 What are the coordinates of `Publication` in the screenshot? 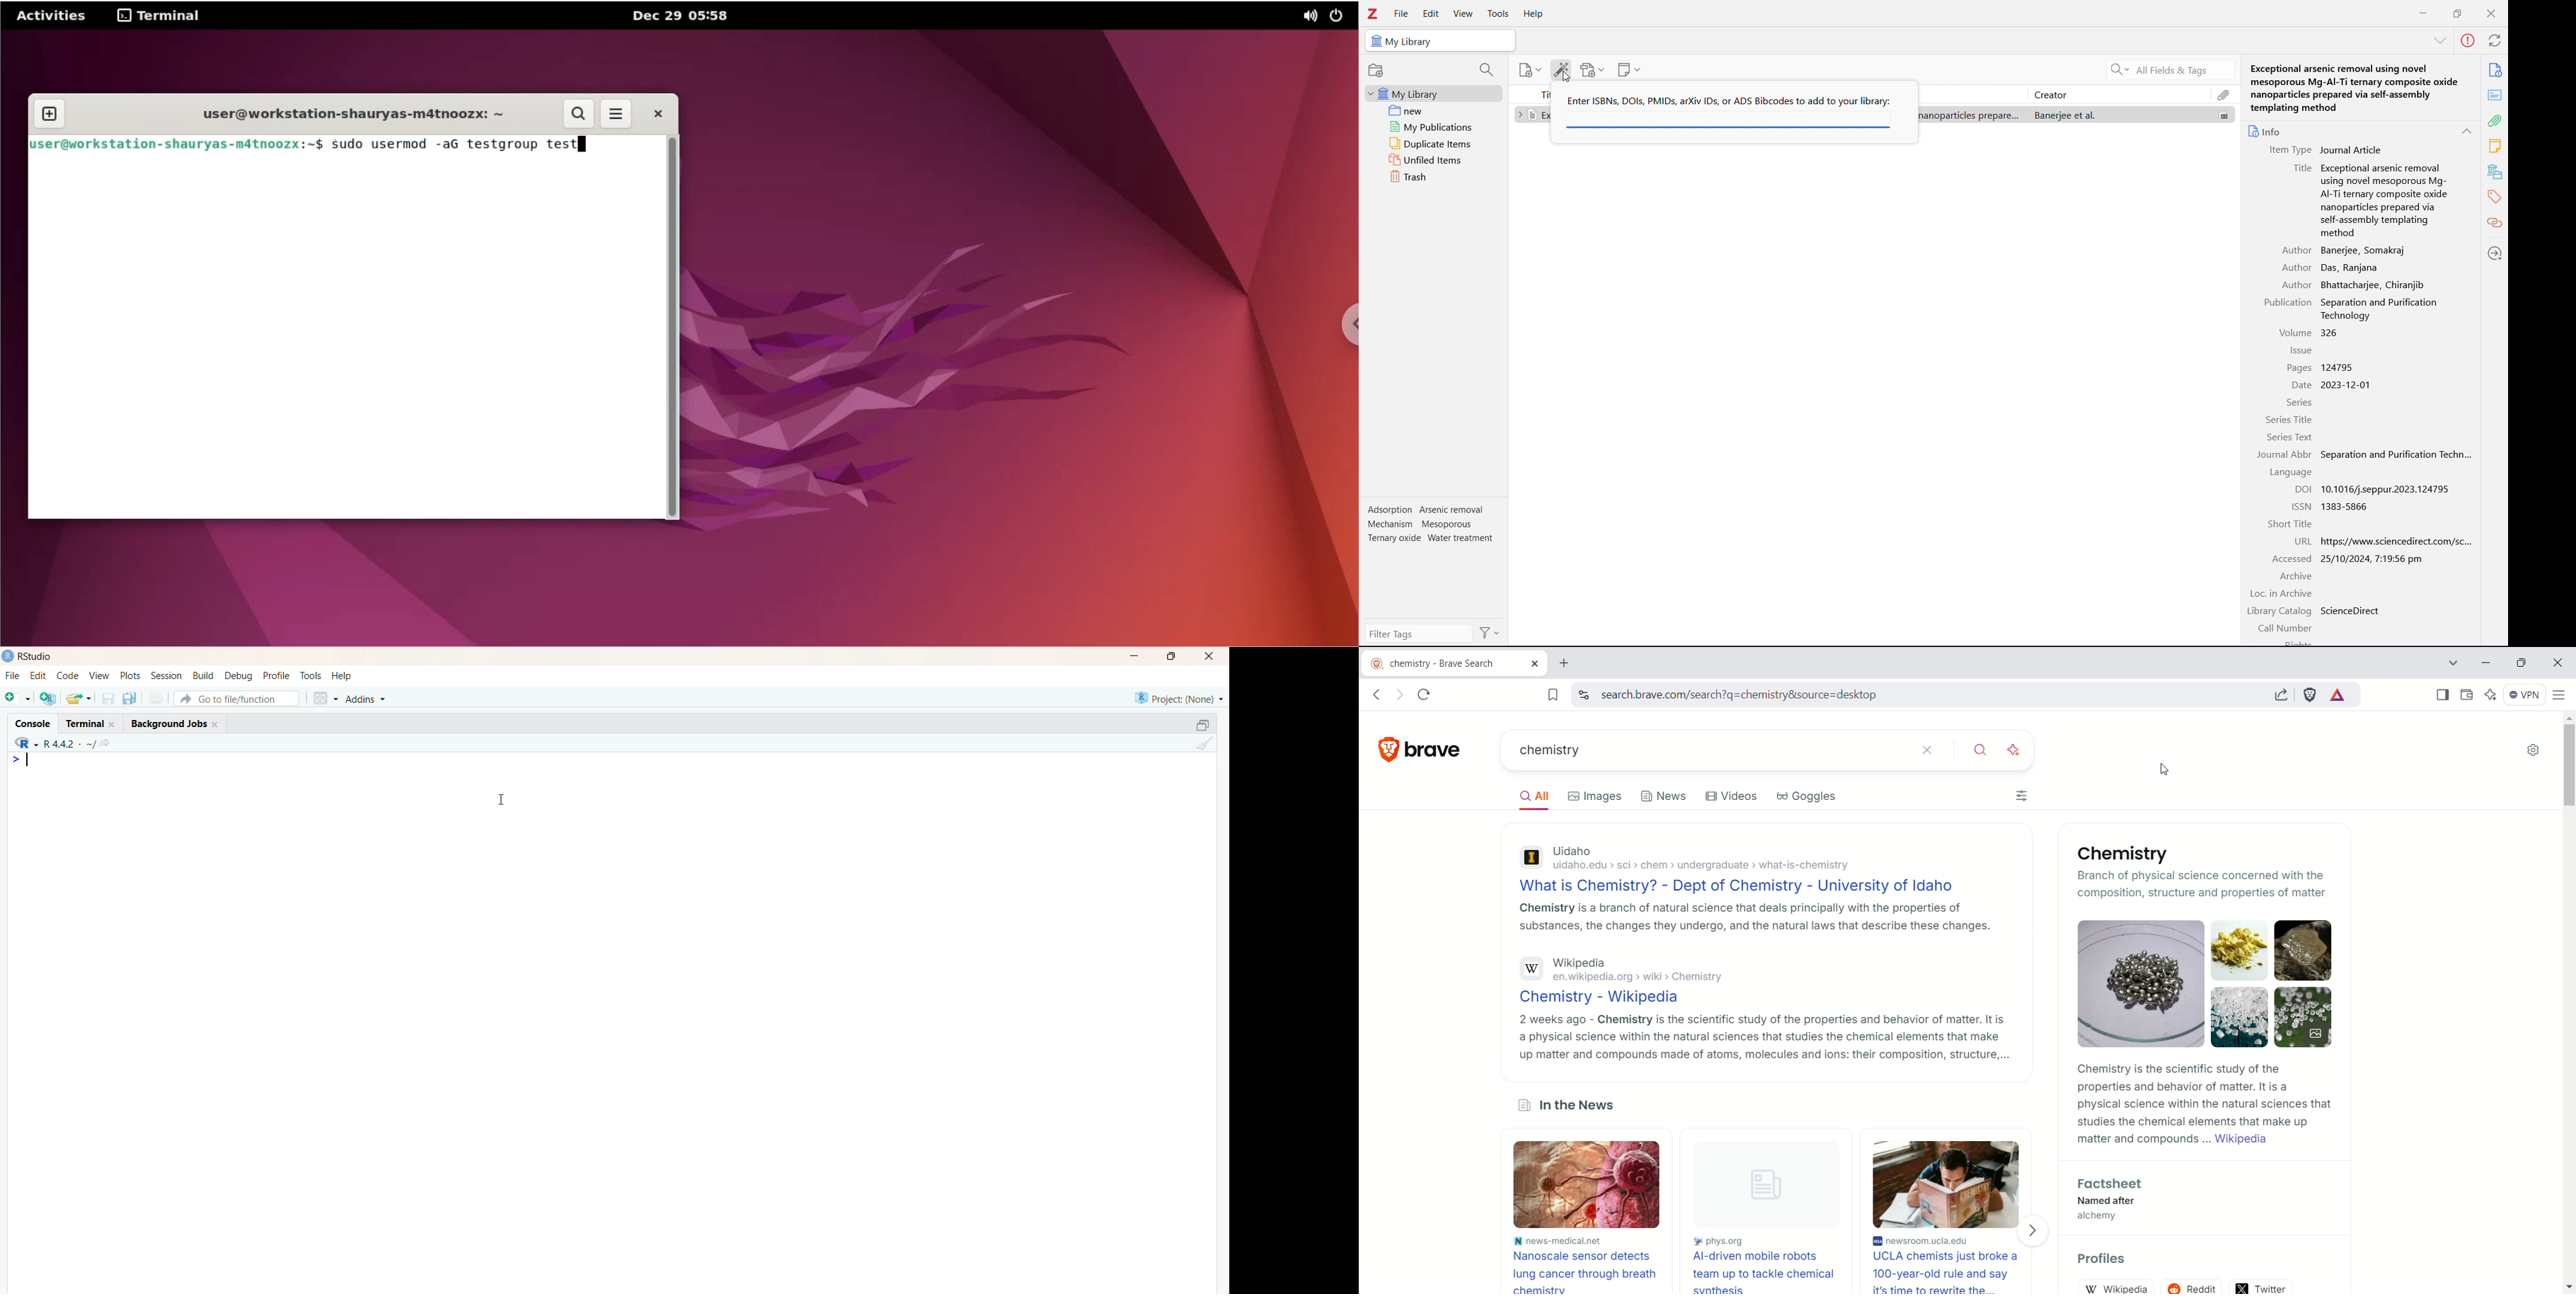 It's located at (2289, 303).